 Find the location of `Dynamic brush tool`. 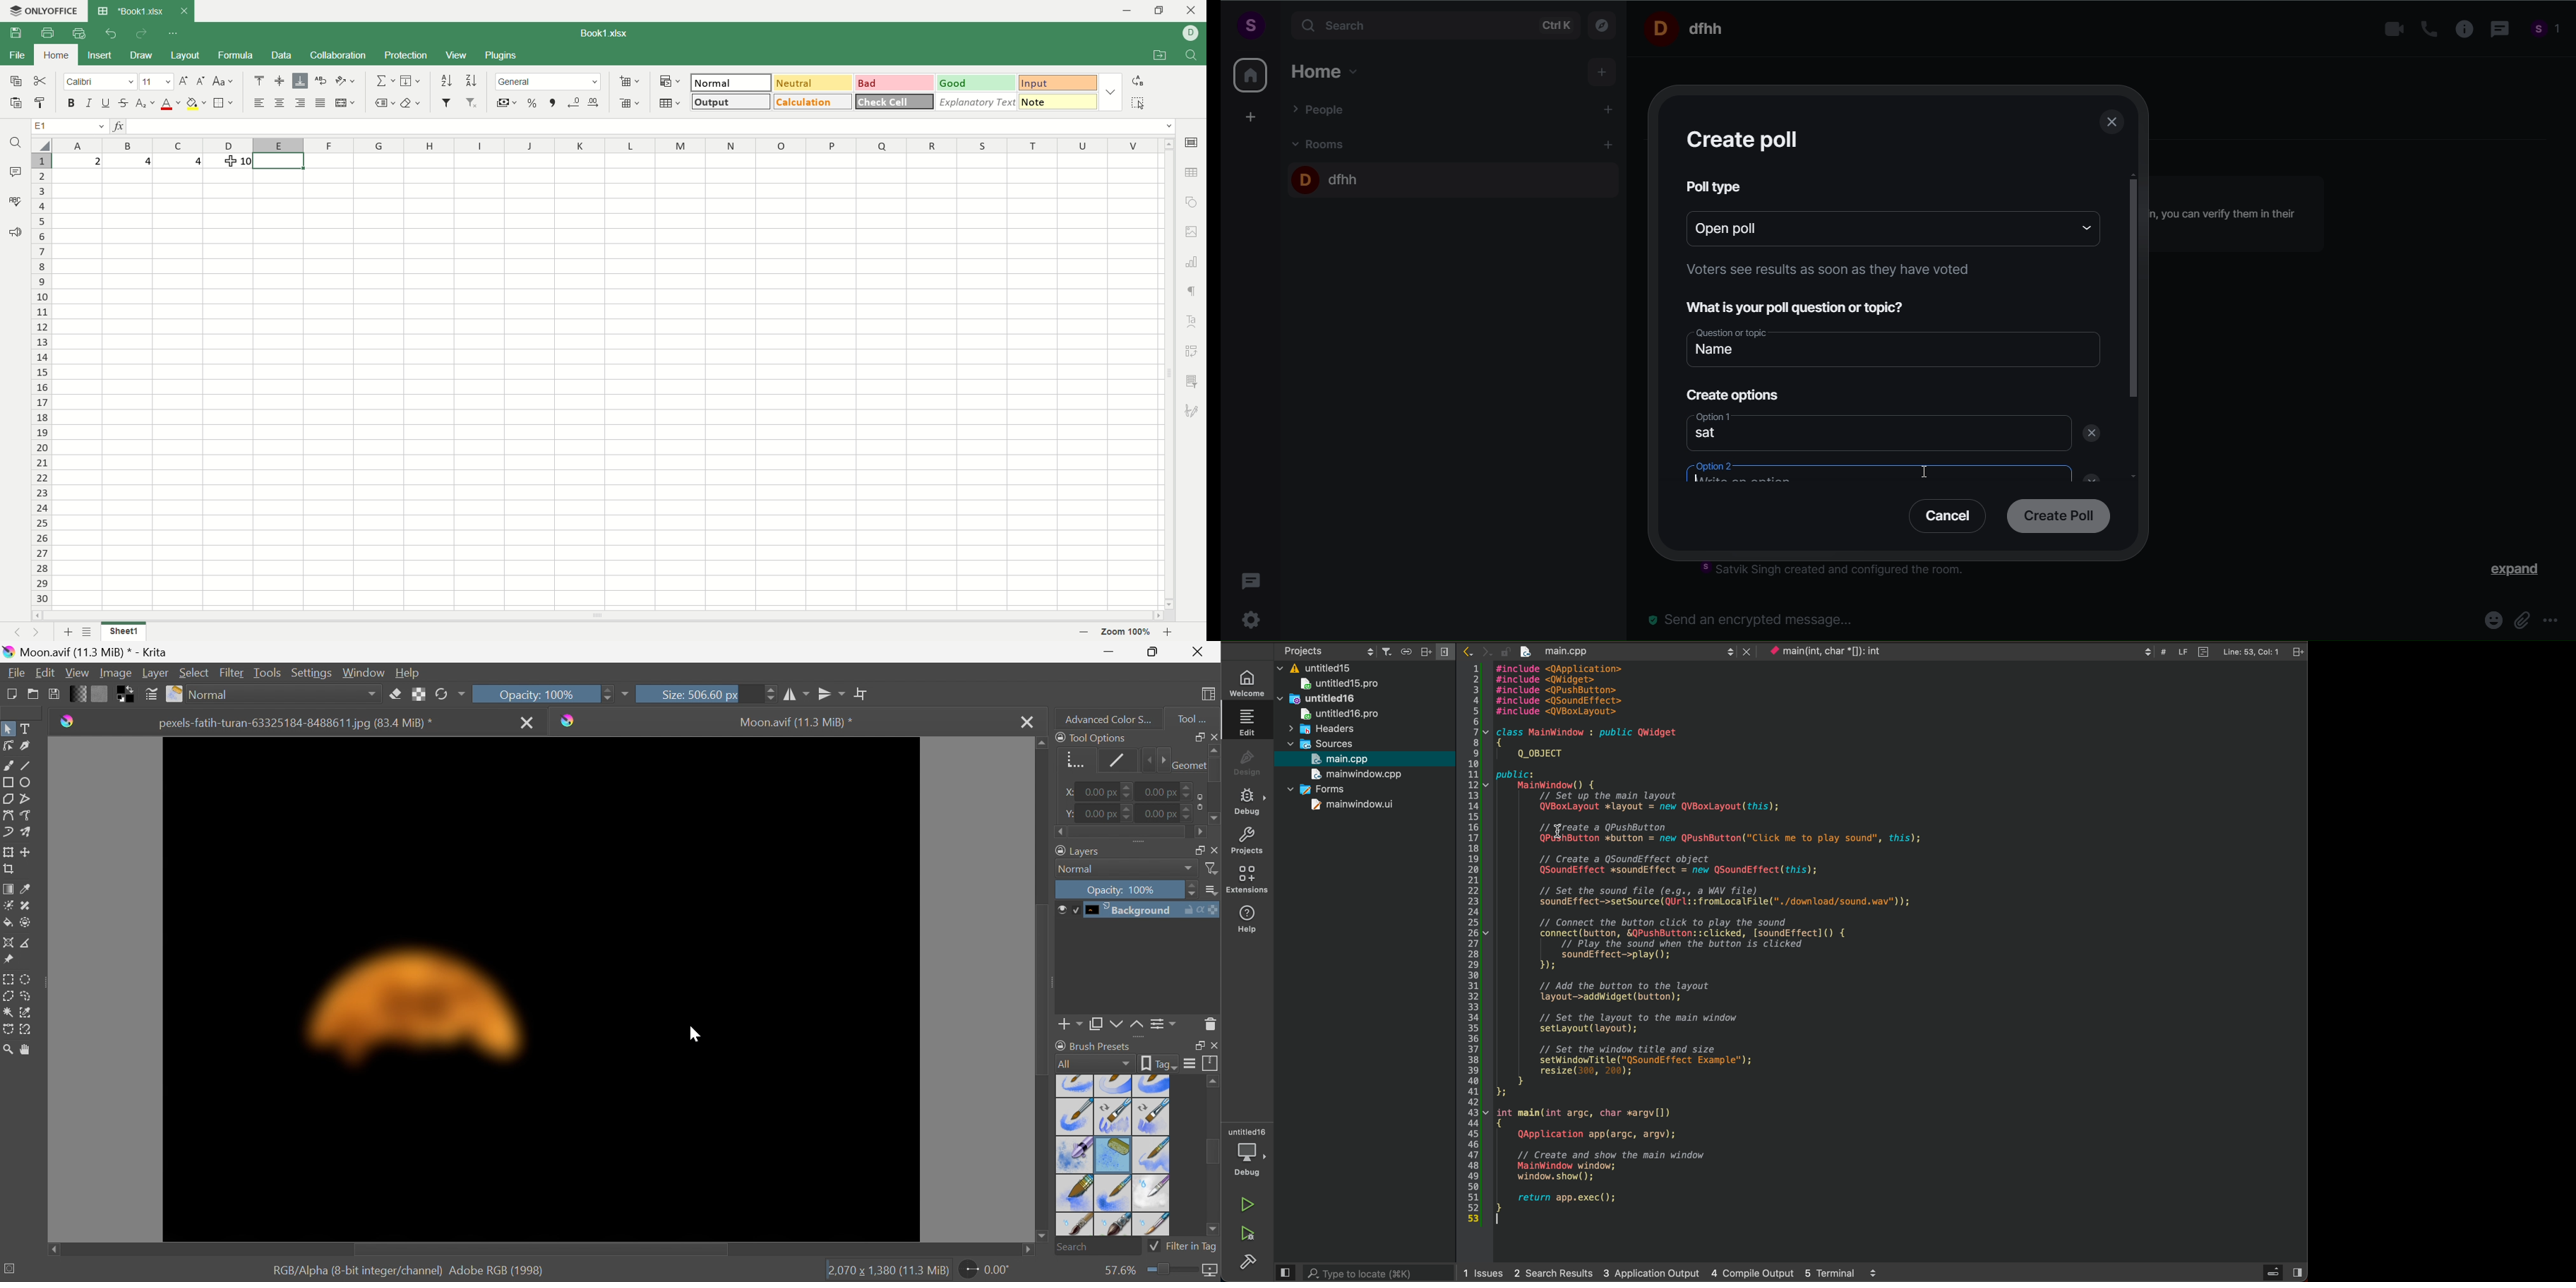

Dynamic brush tool is located at coordinates (9, 834).